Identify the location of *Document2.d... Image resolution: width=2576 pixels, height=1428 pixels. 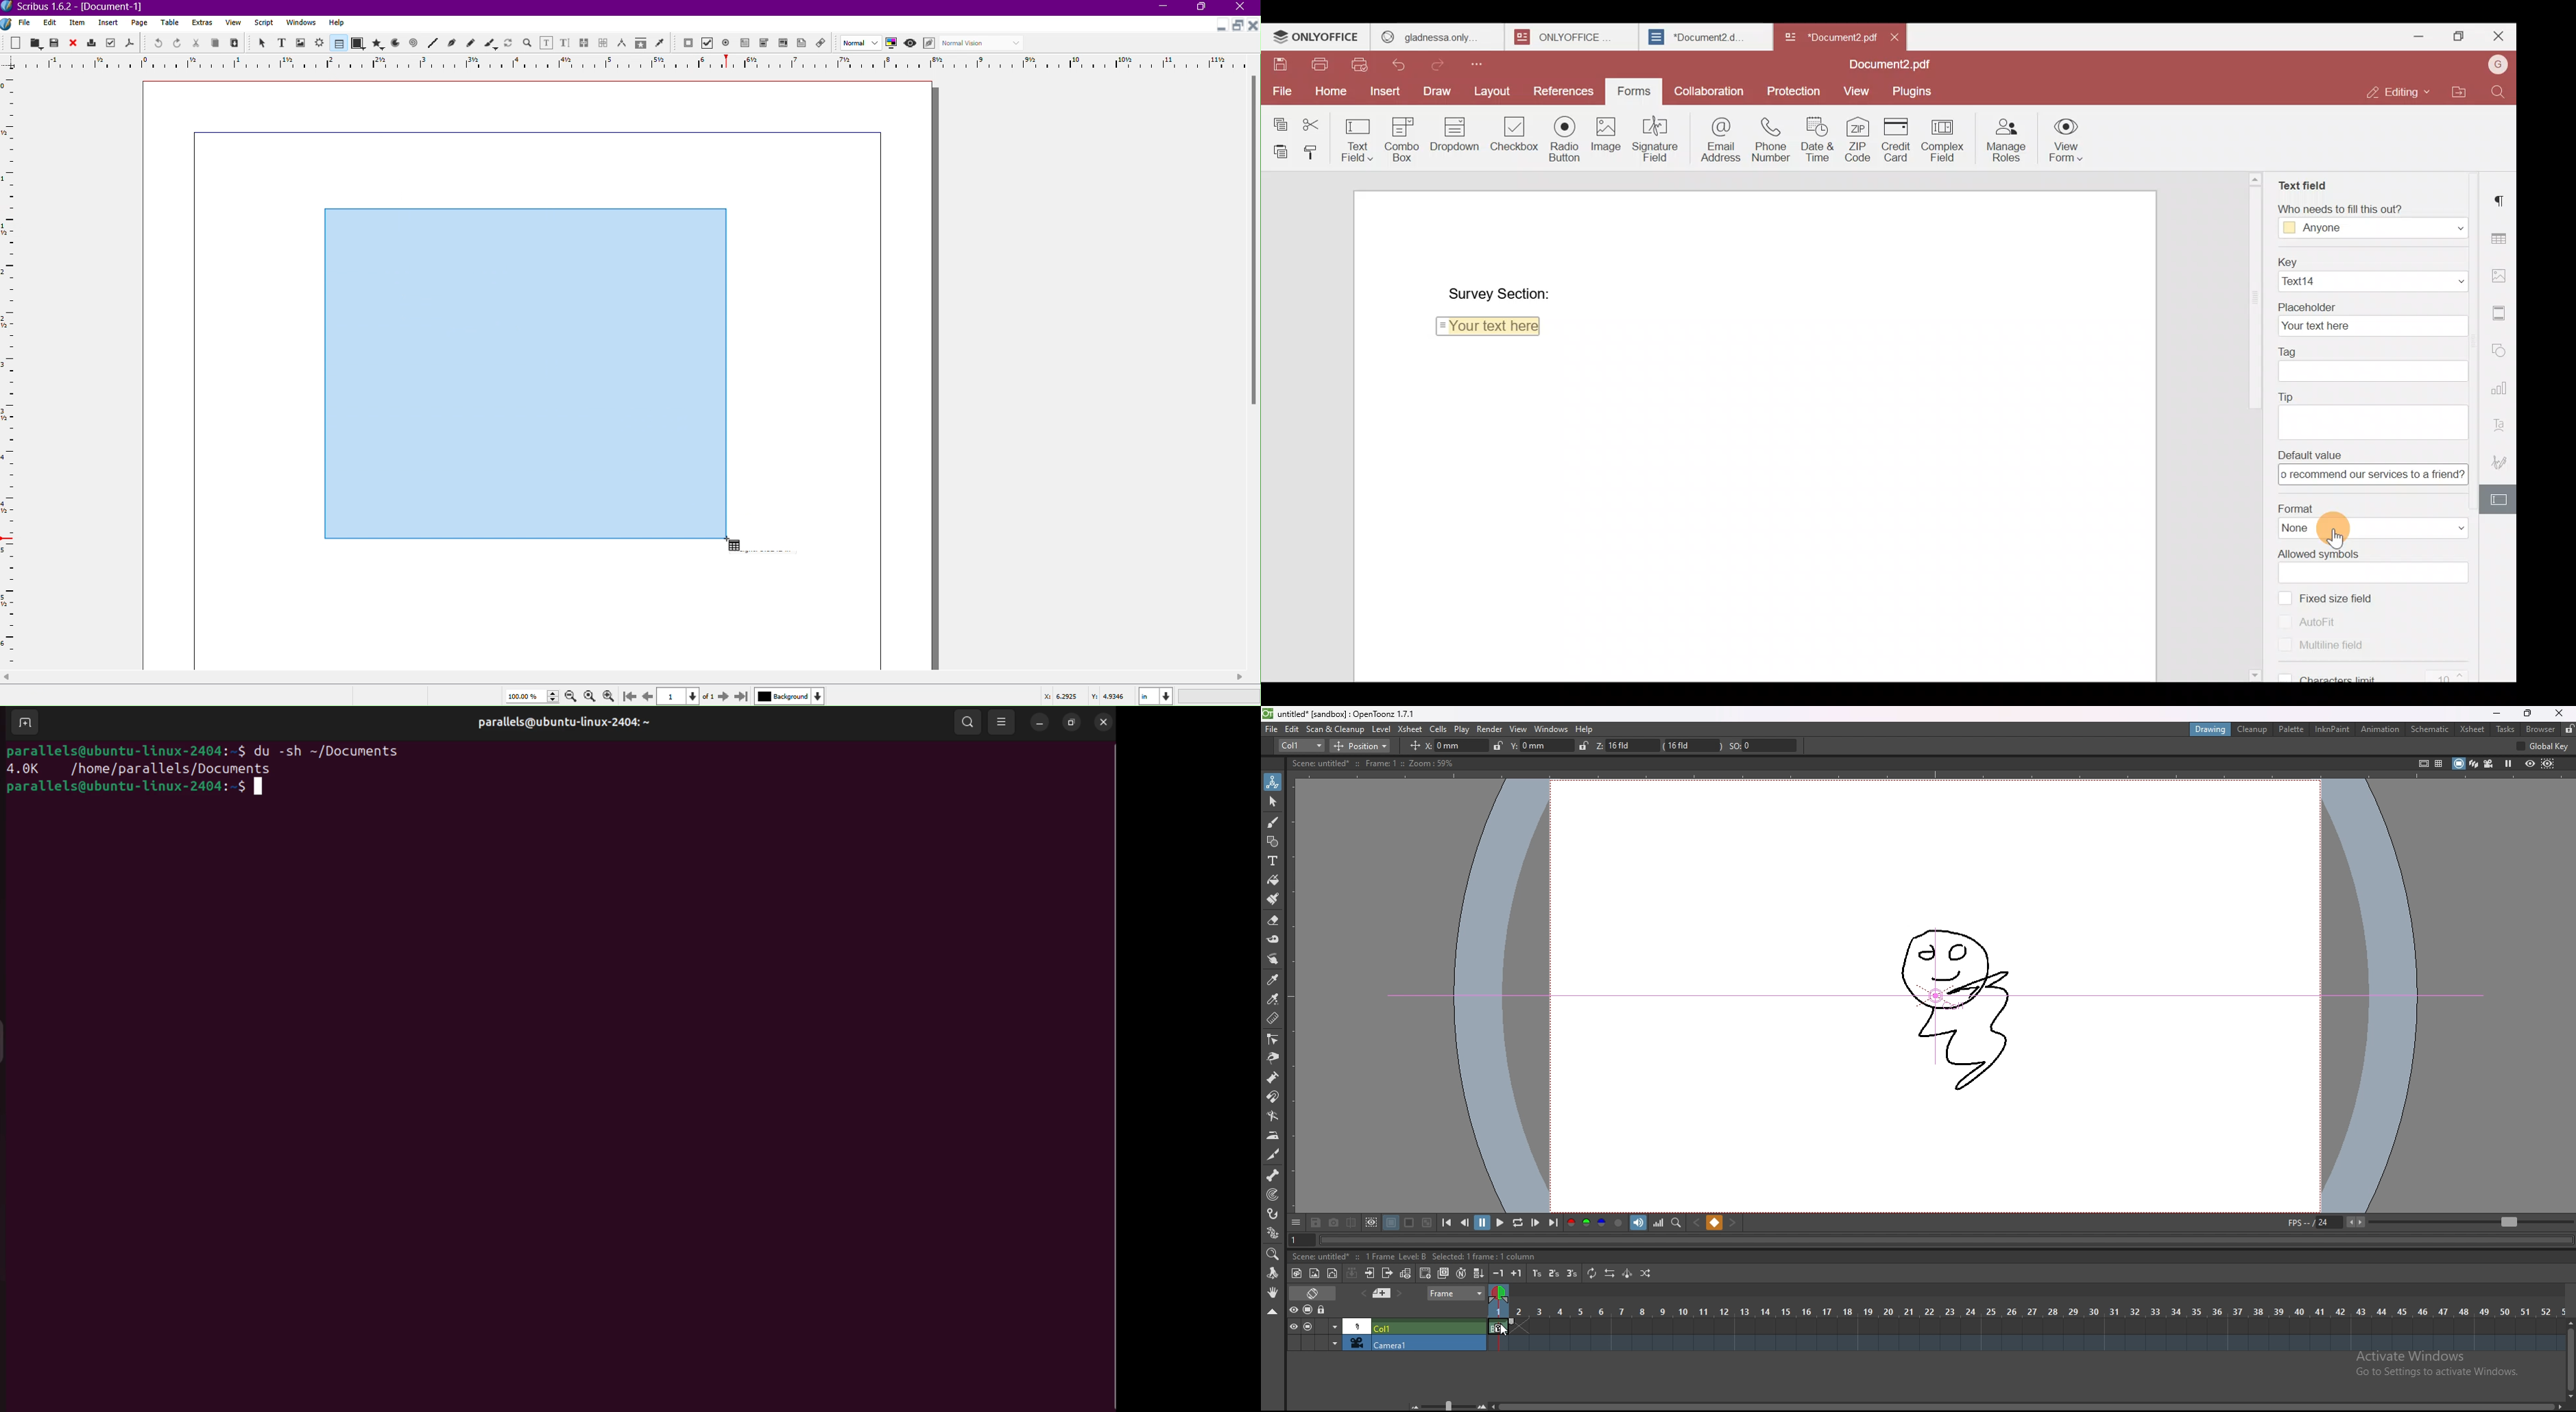
(1698, 35).